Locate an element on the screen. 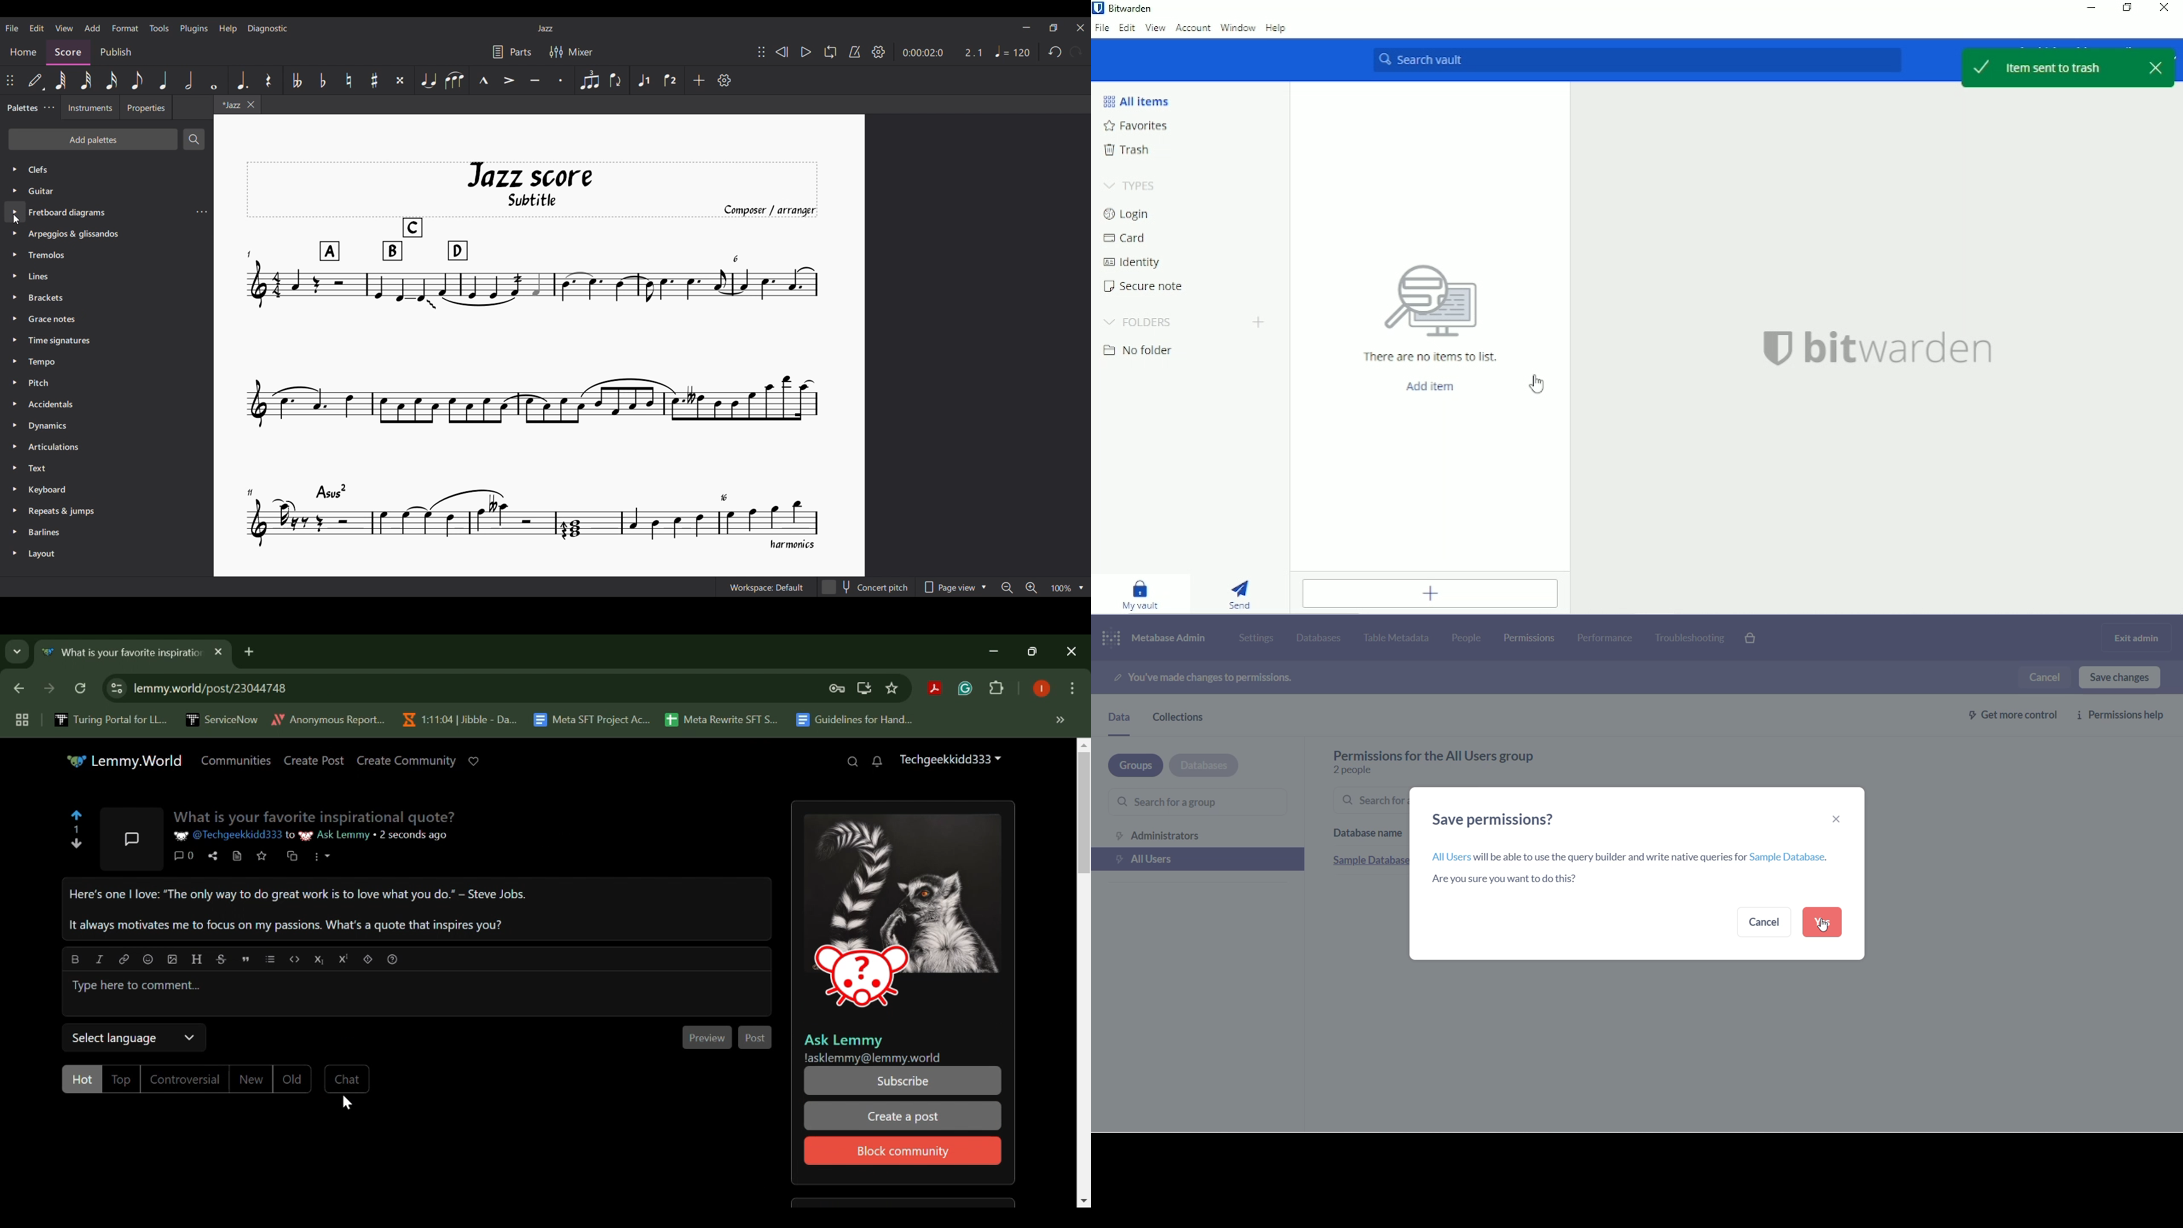  list is located at coordinates (269, 959).